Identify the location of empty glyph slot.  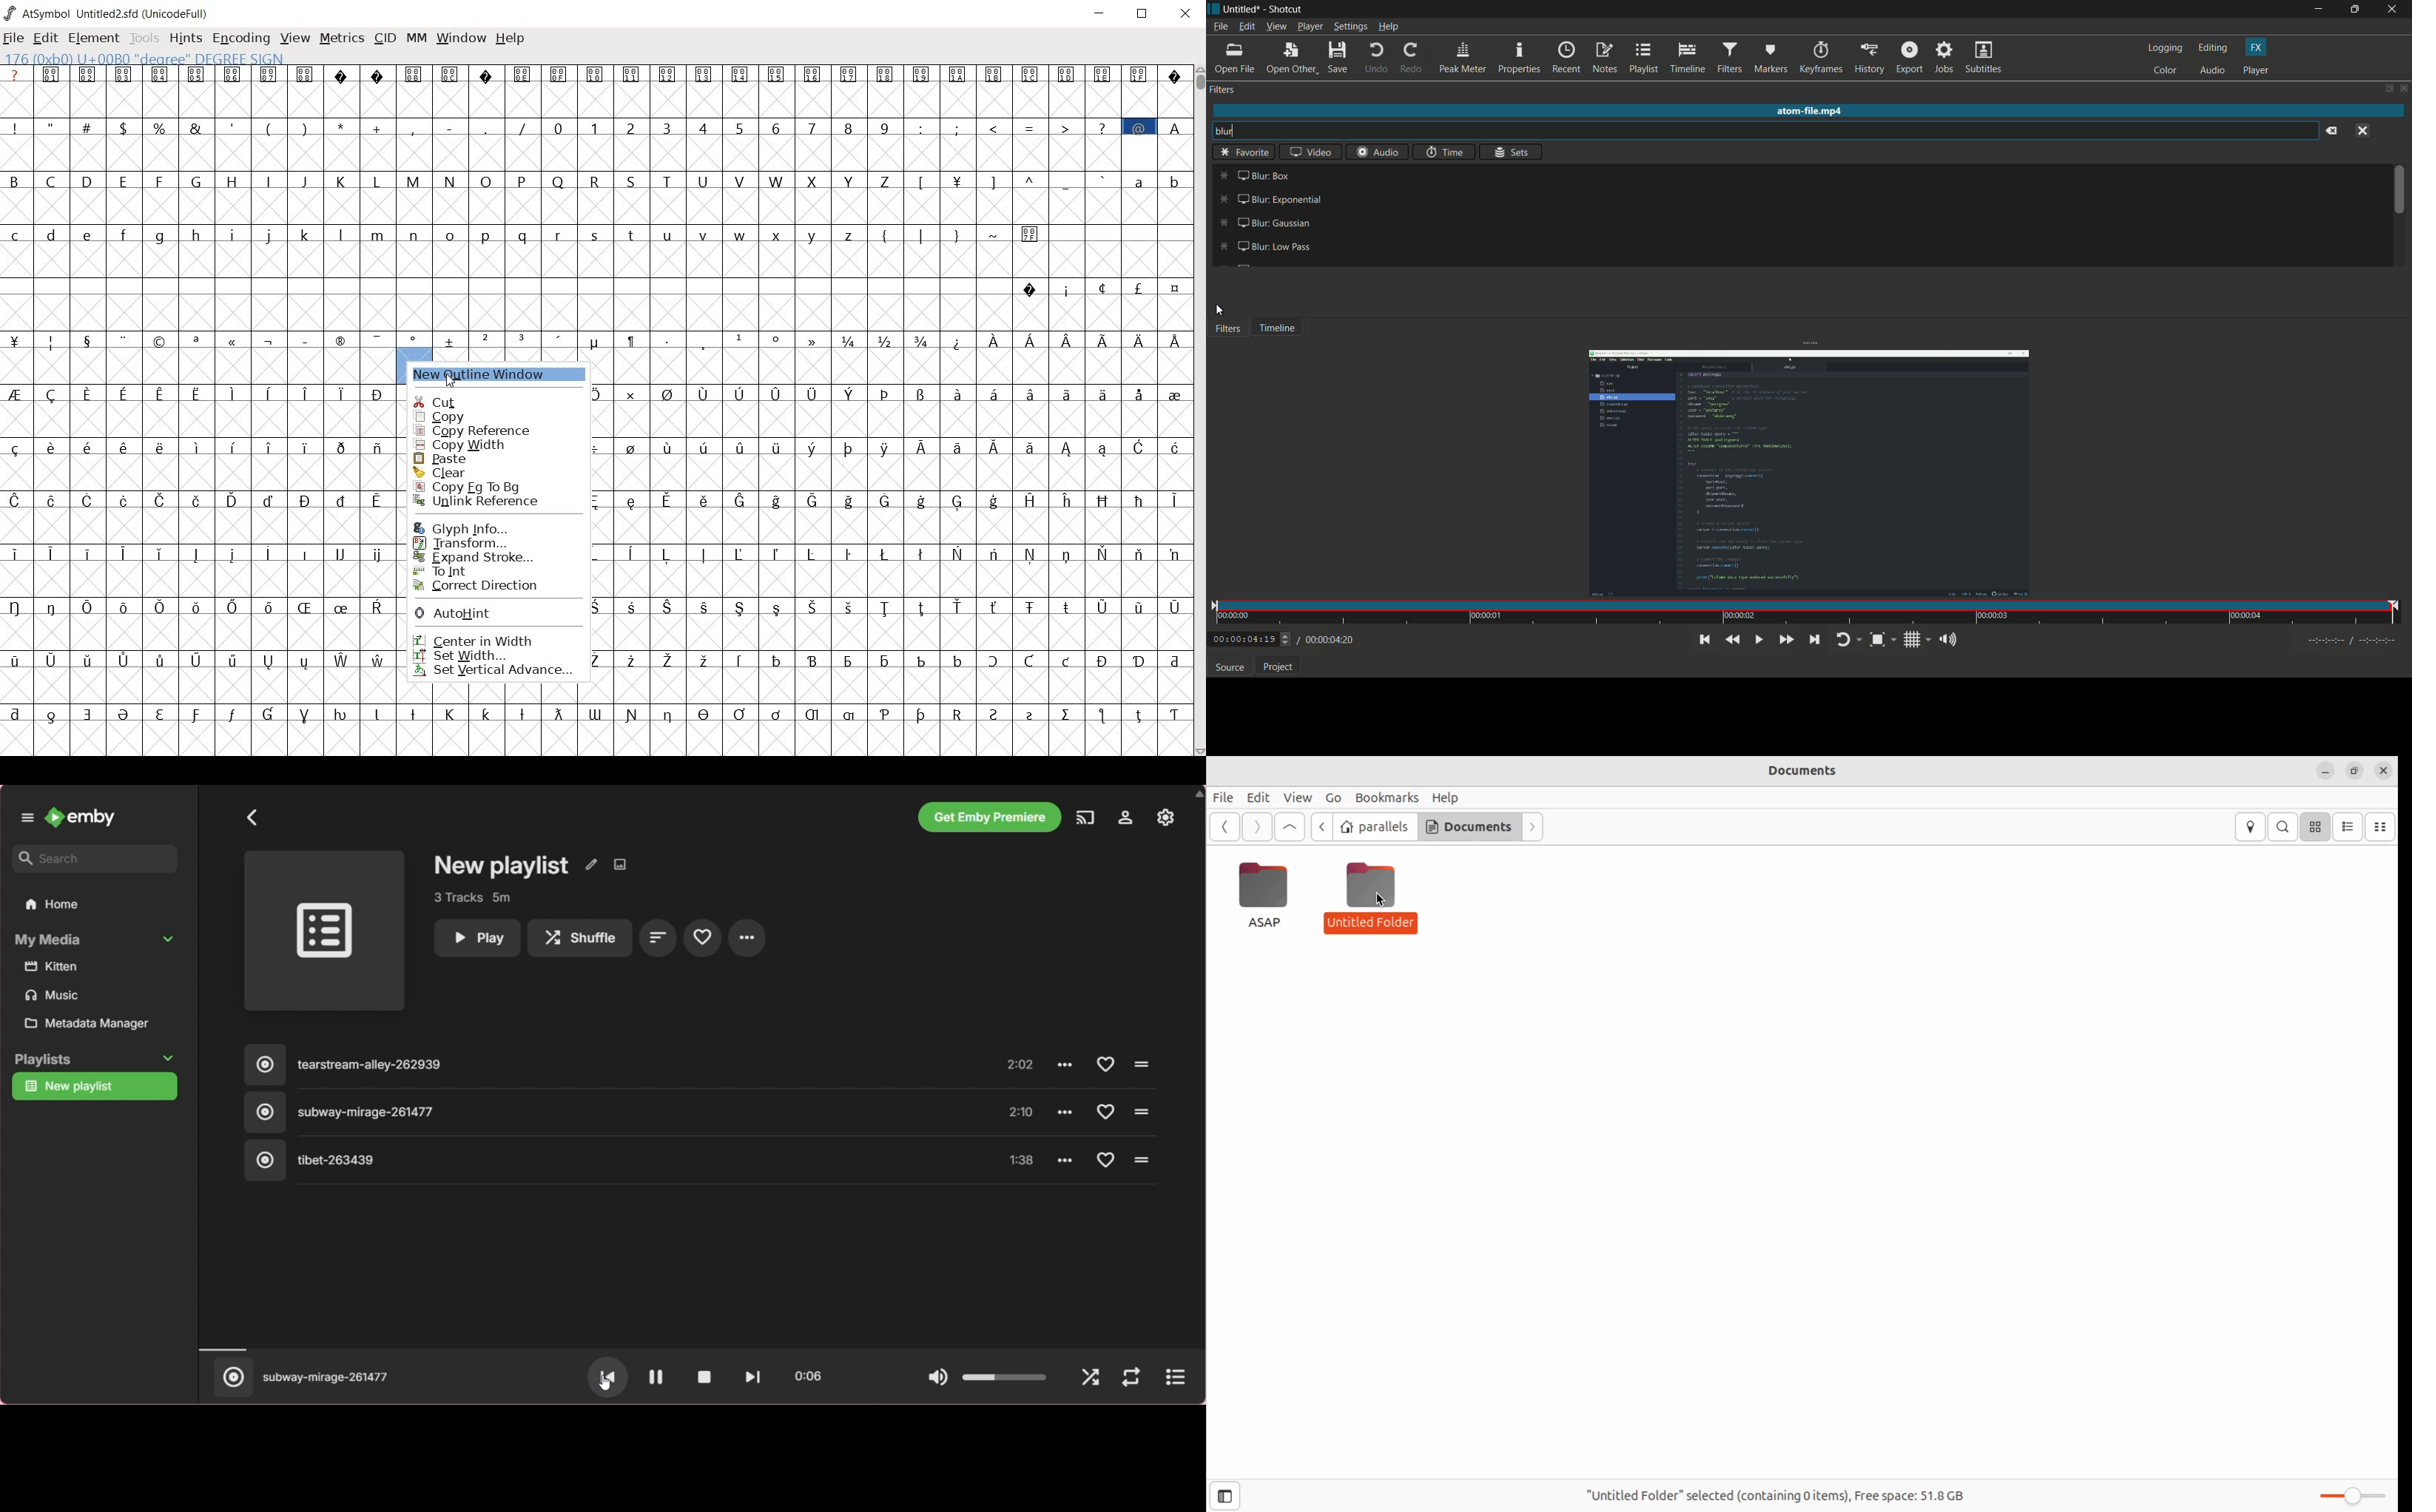
(199, 685).